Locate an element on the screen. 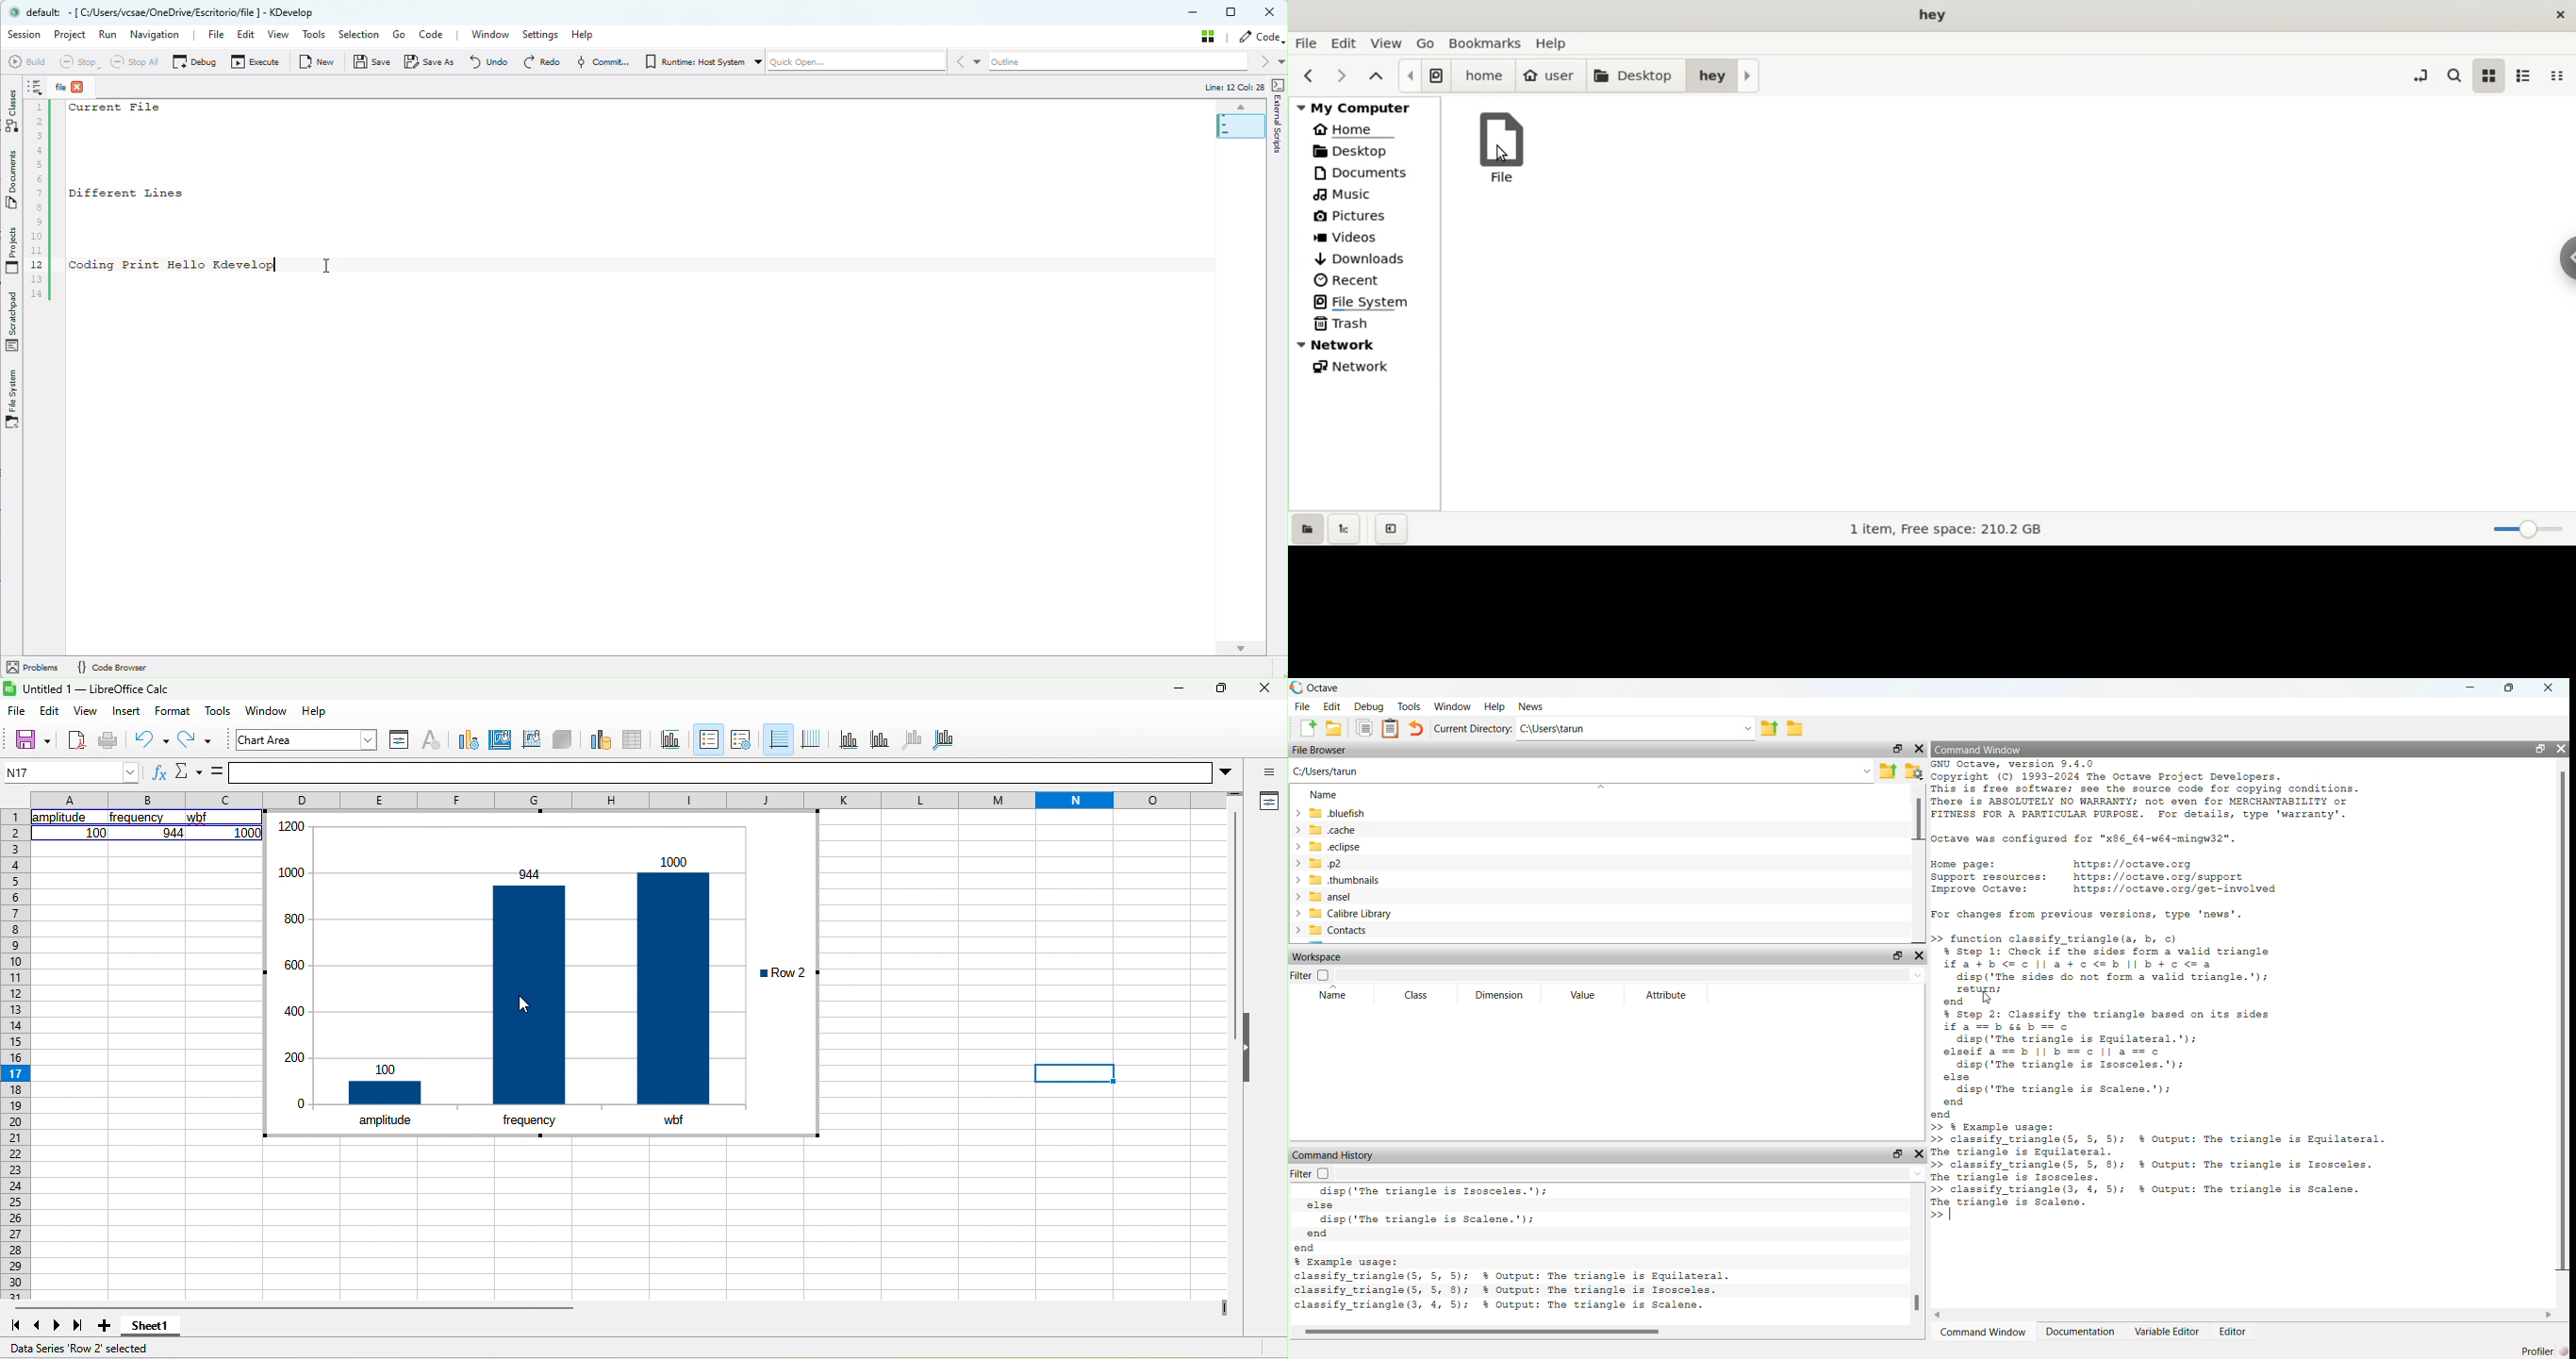  chart is located at coordinates (506, 957).